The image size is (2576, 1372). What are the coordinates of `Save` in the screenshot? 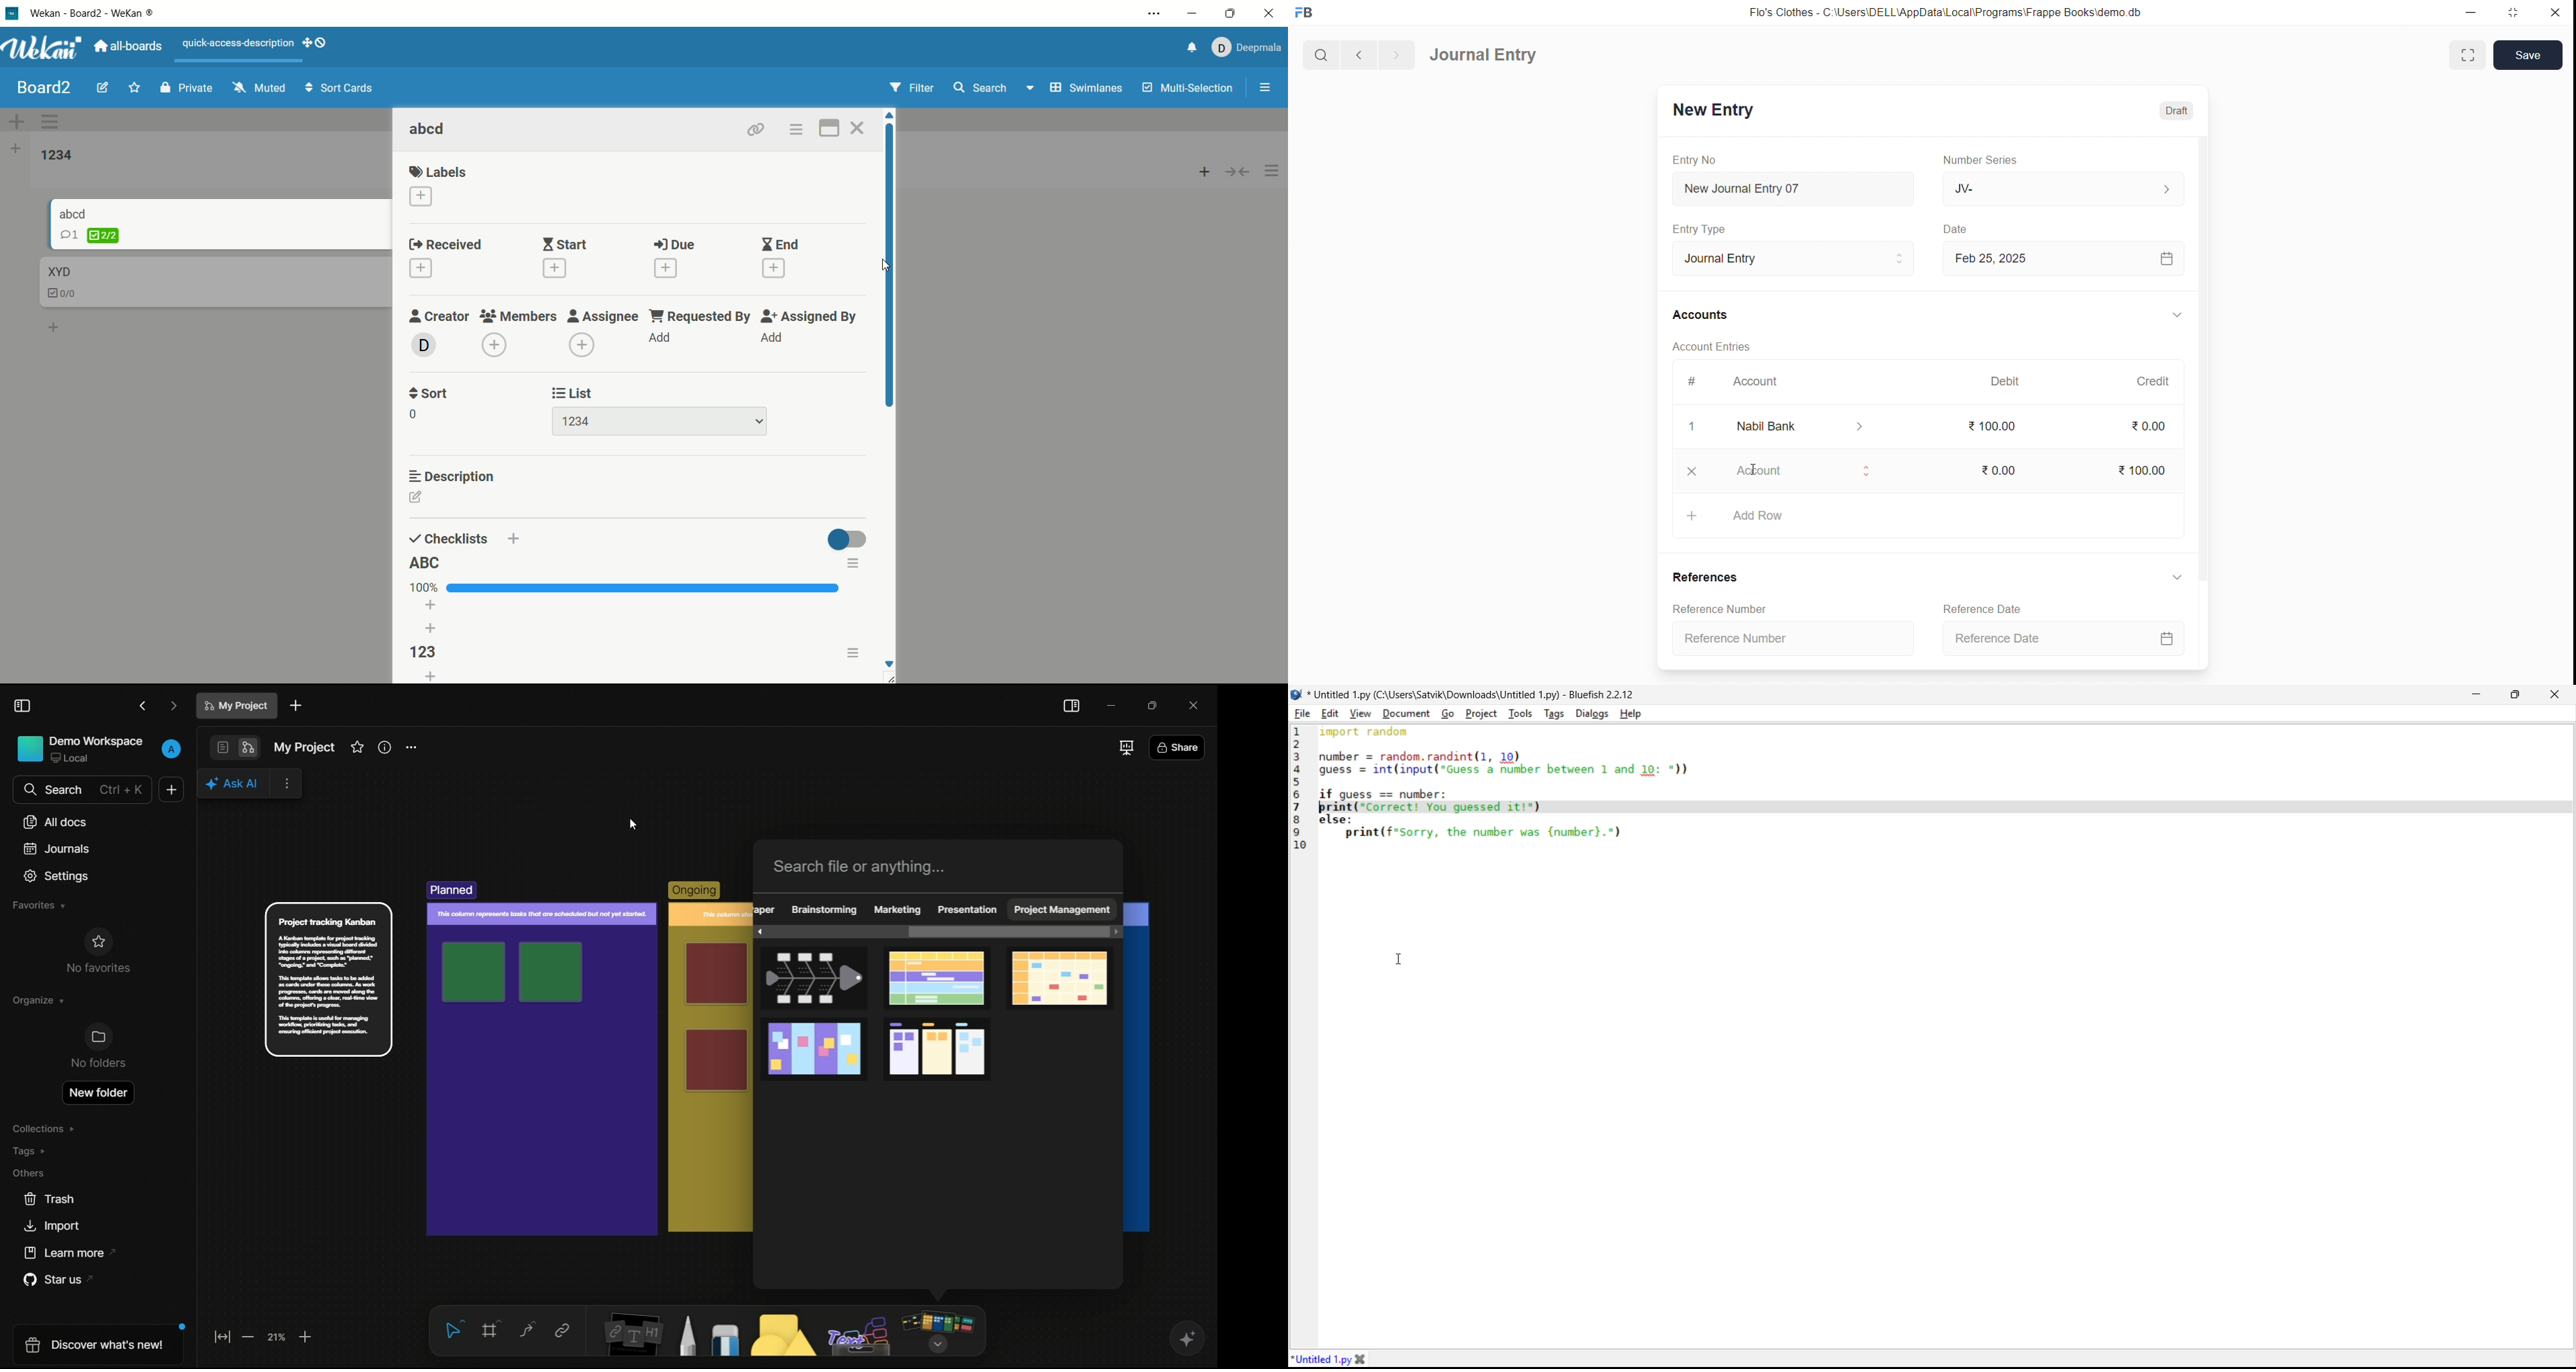 It's located at (2528, 55).